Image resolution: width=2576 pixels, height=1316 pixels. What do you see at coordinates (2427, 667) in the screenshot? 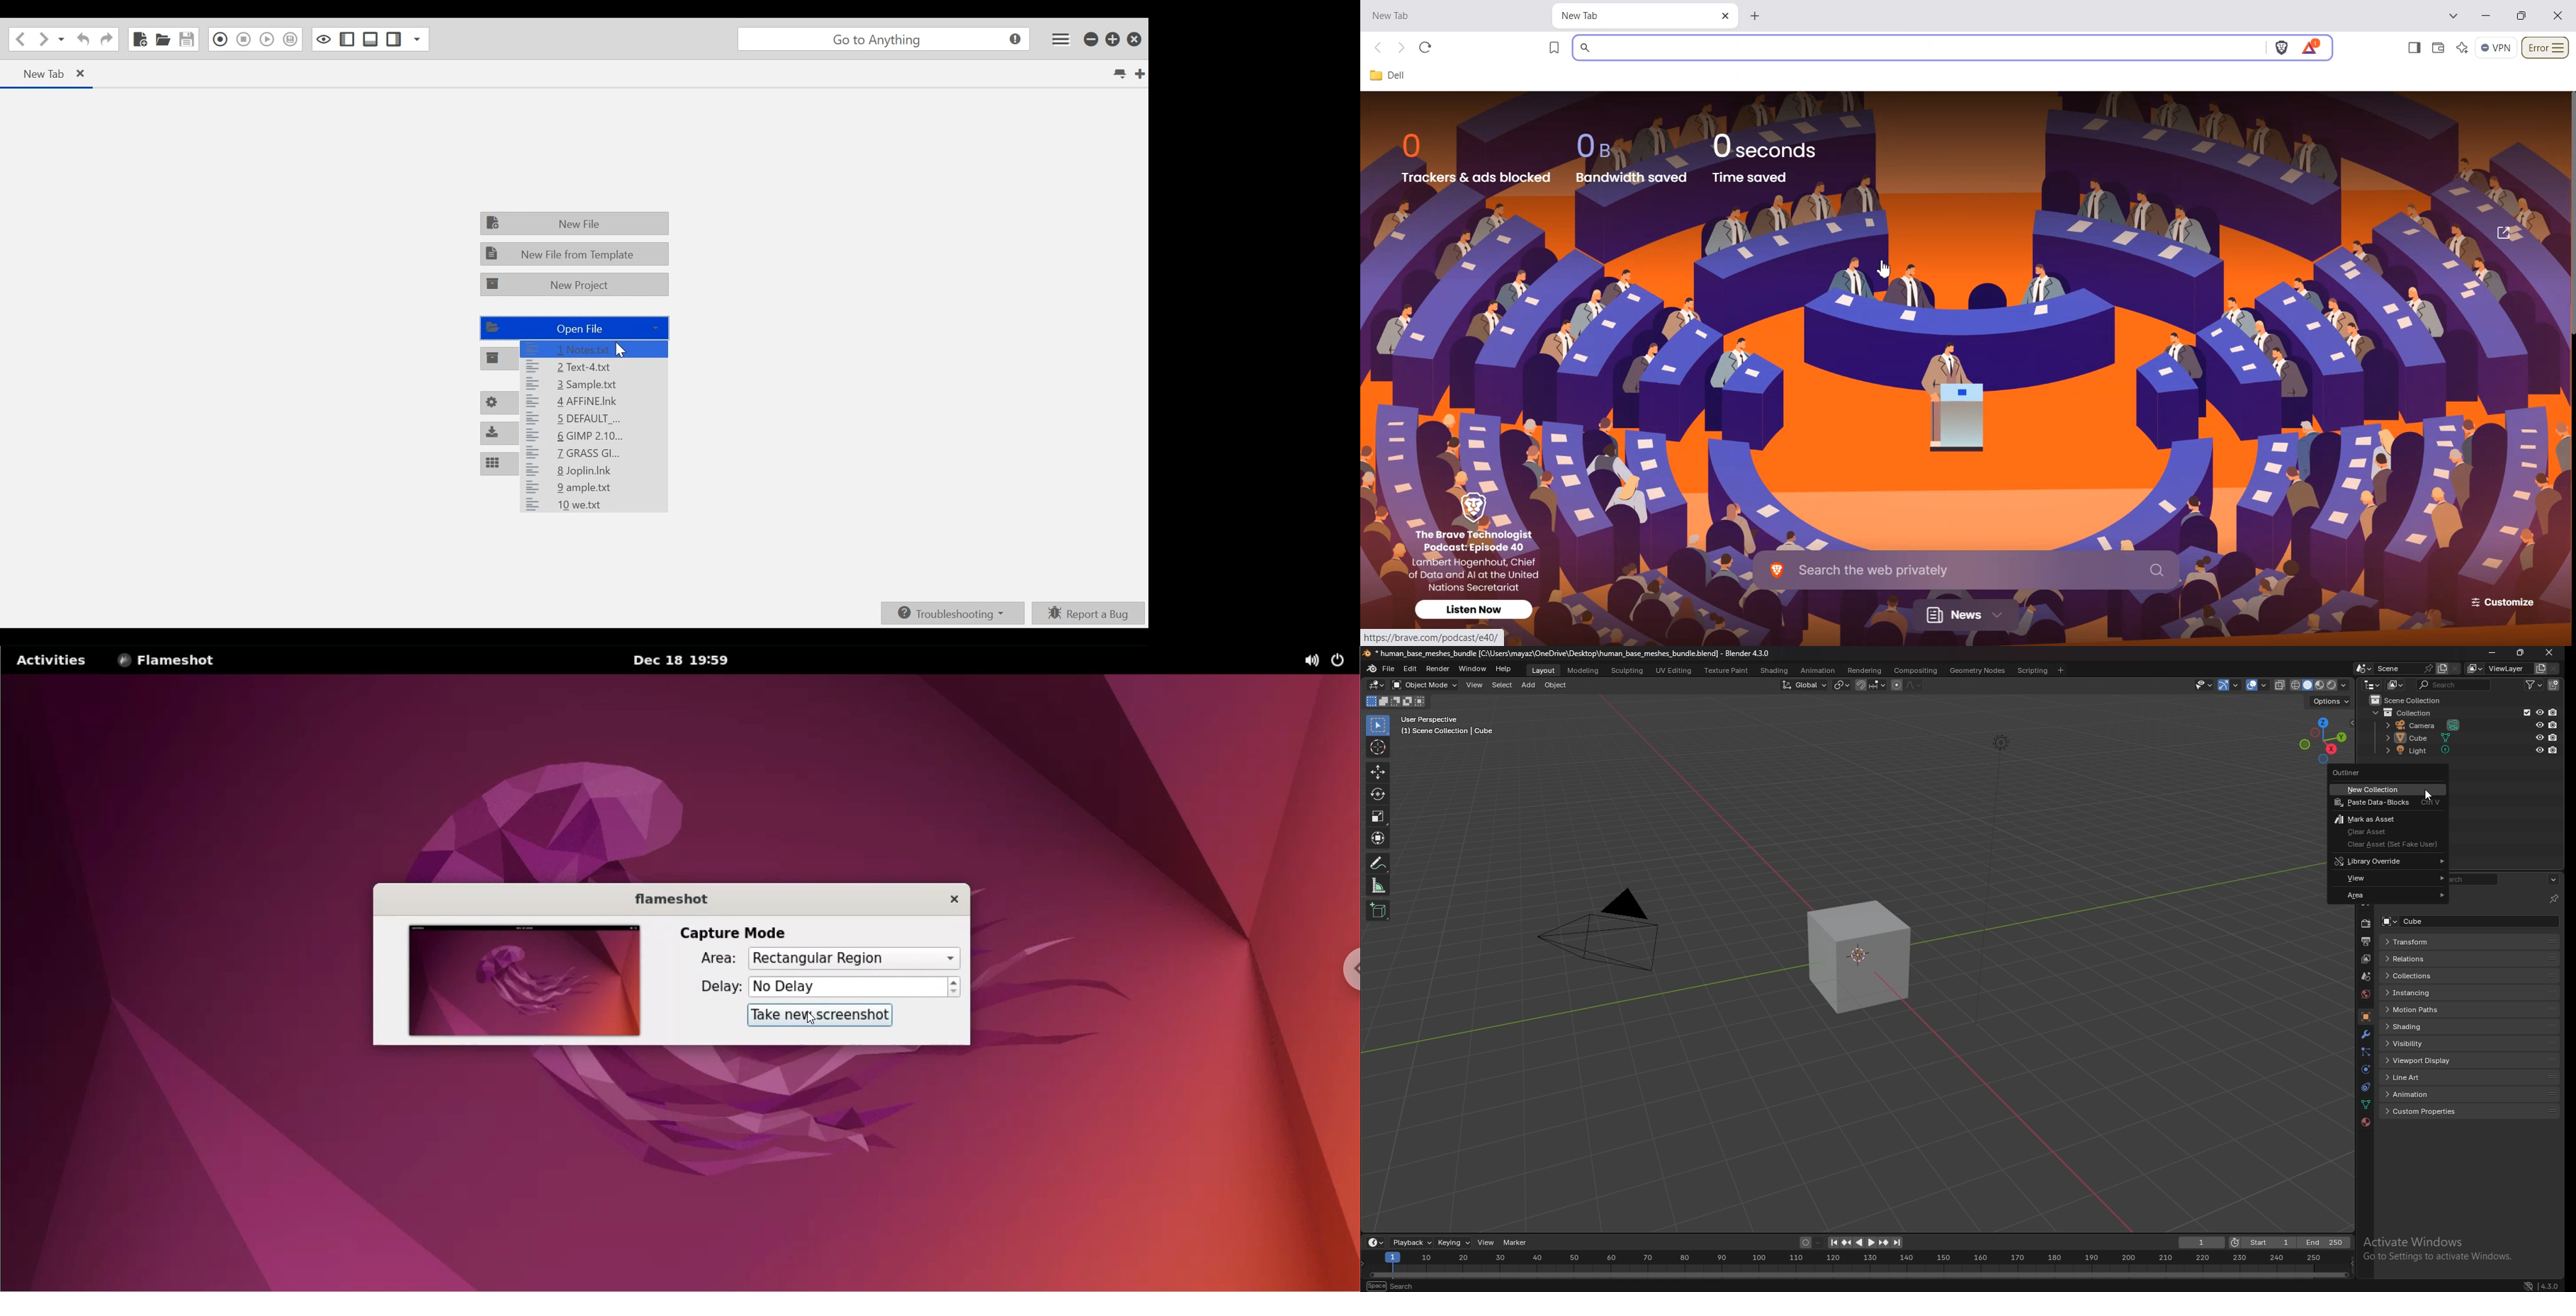
I see `pin scene` at bounding box center [2427, 667].